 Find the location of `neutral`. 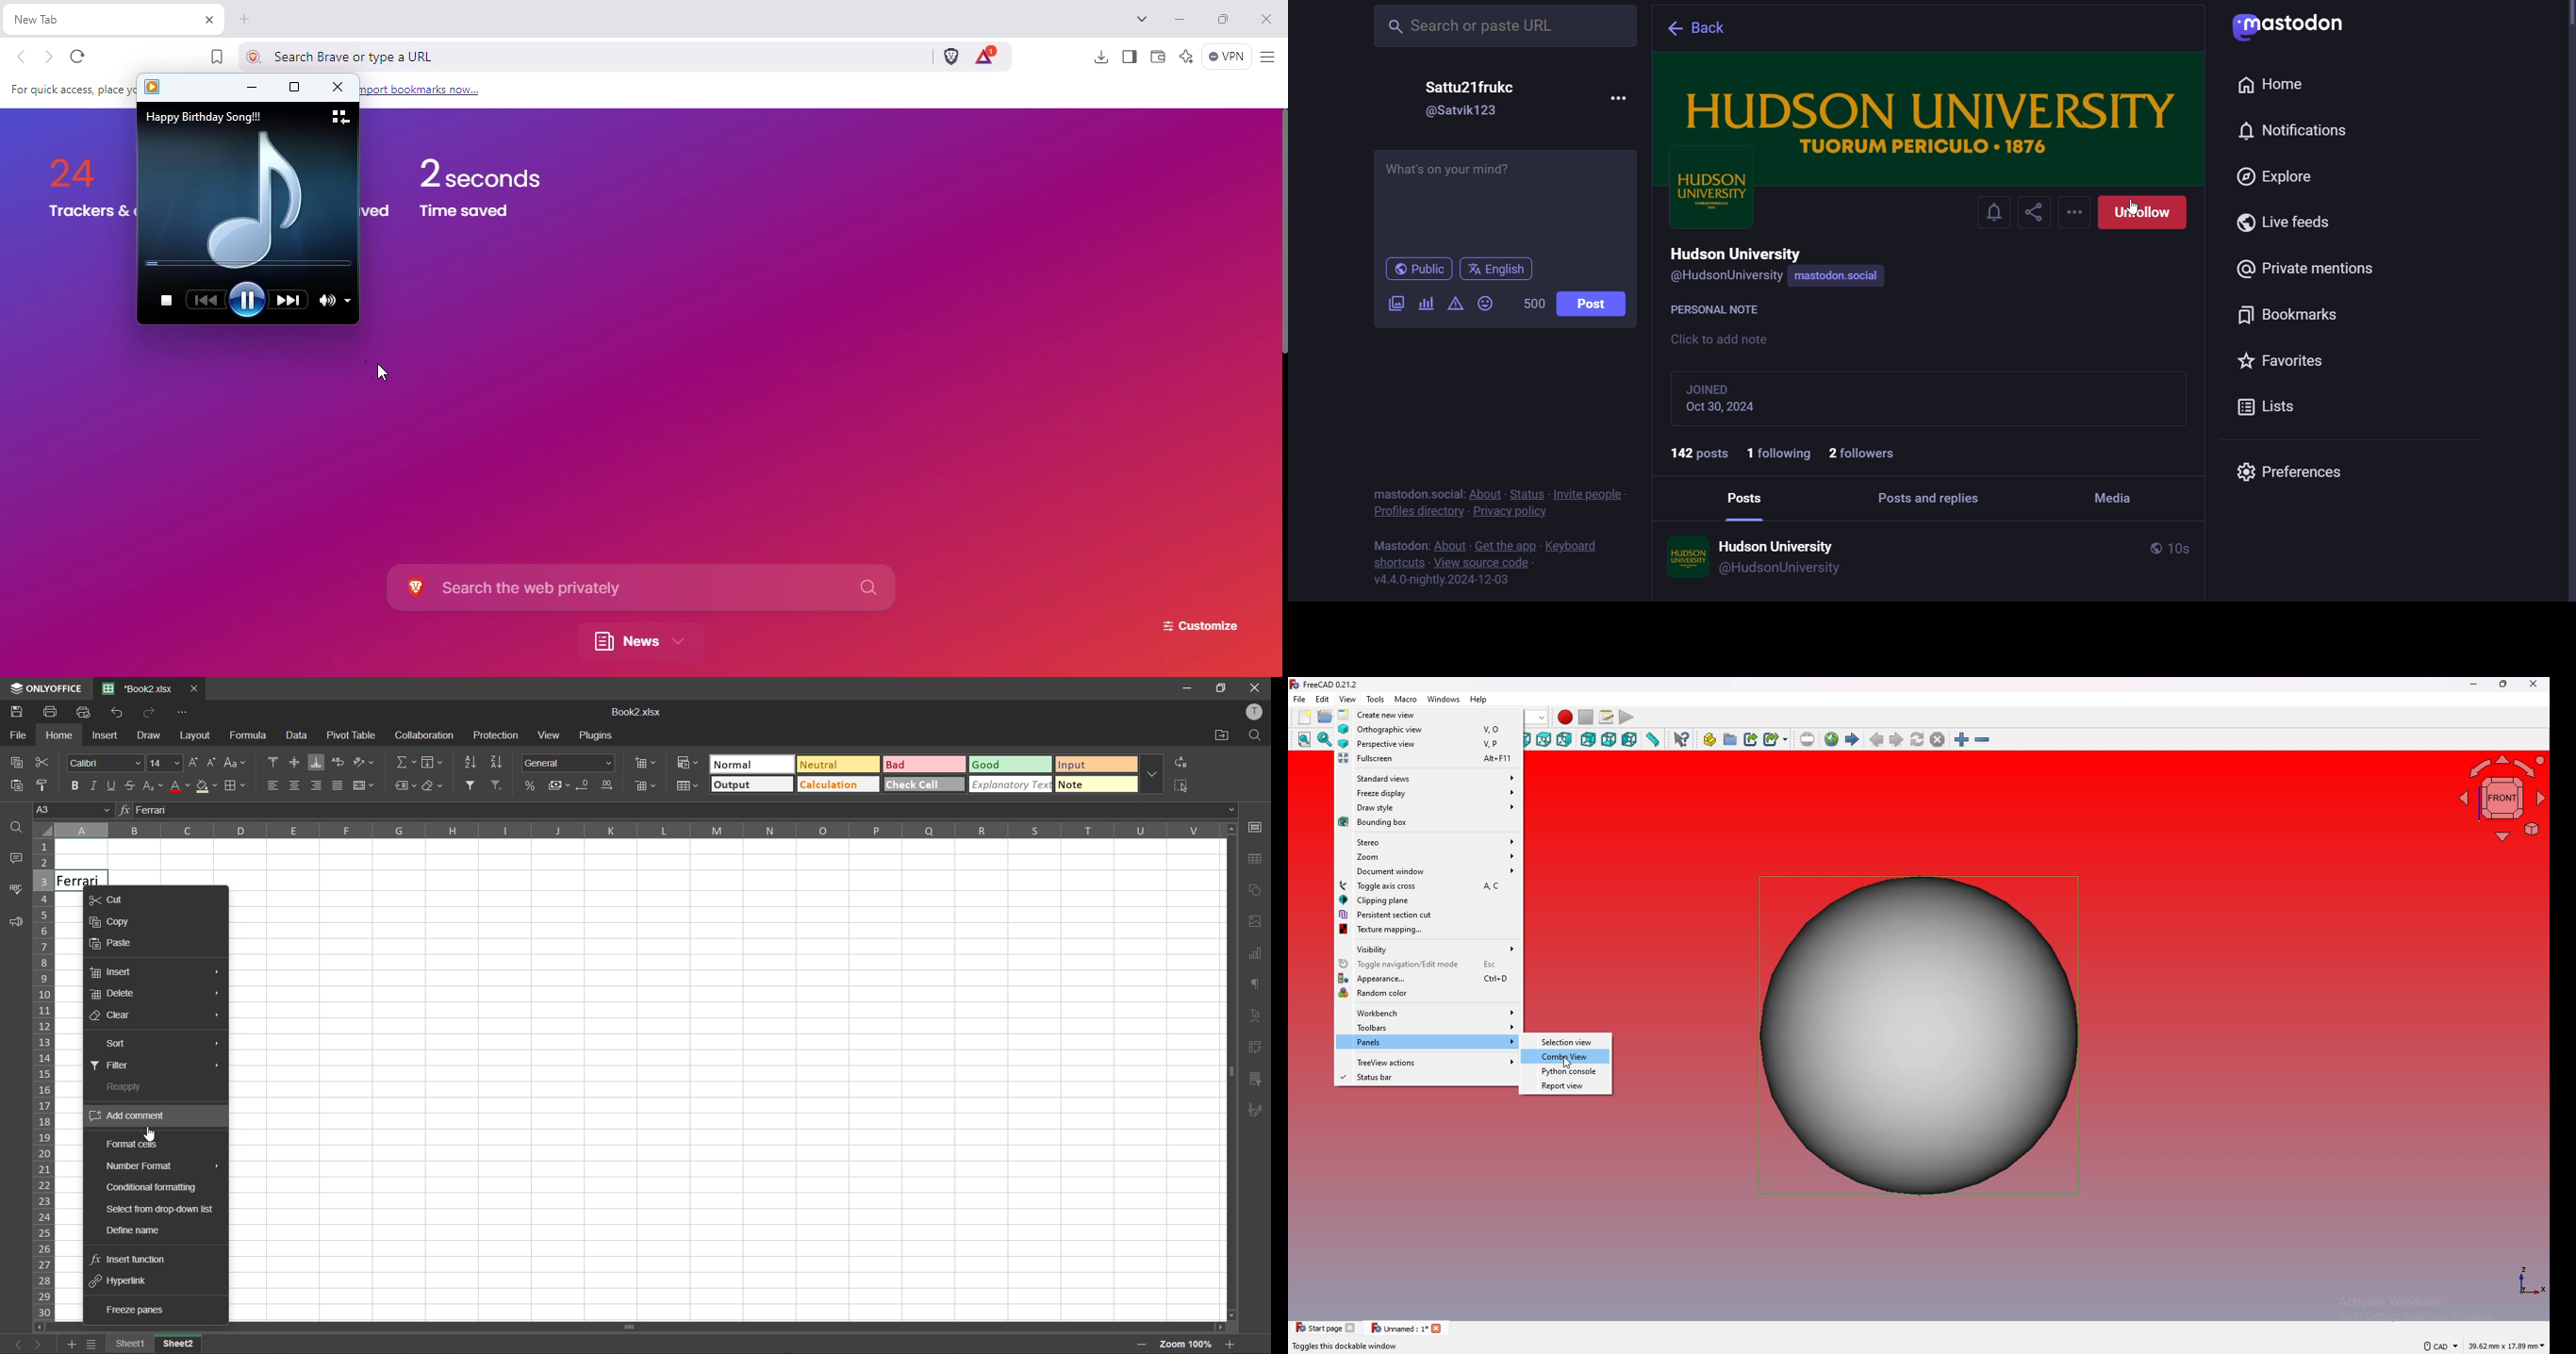

neutral is located at coordinates (833, 764).